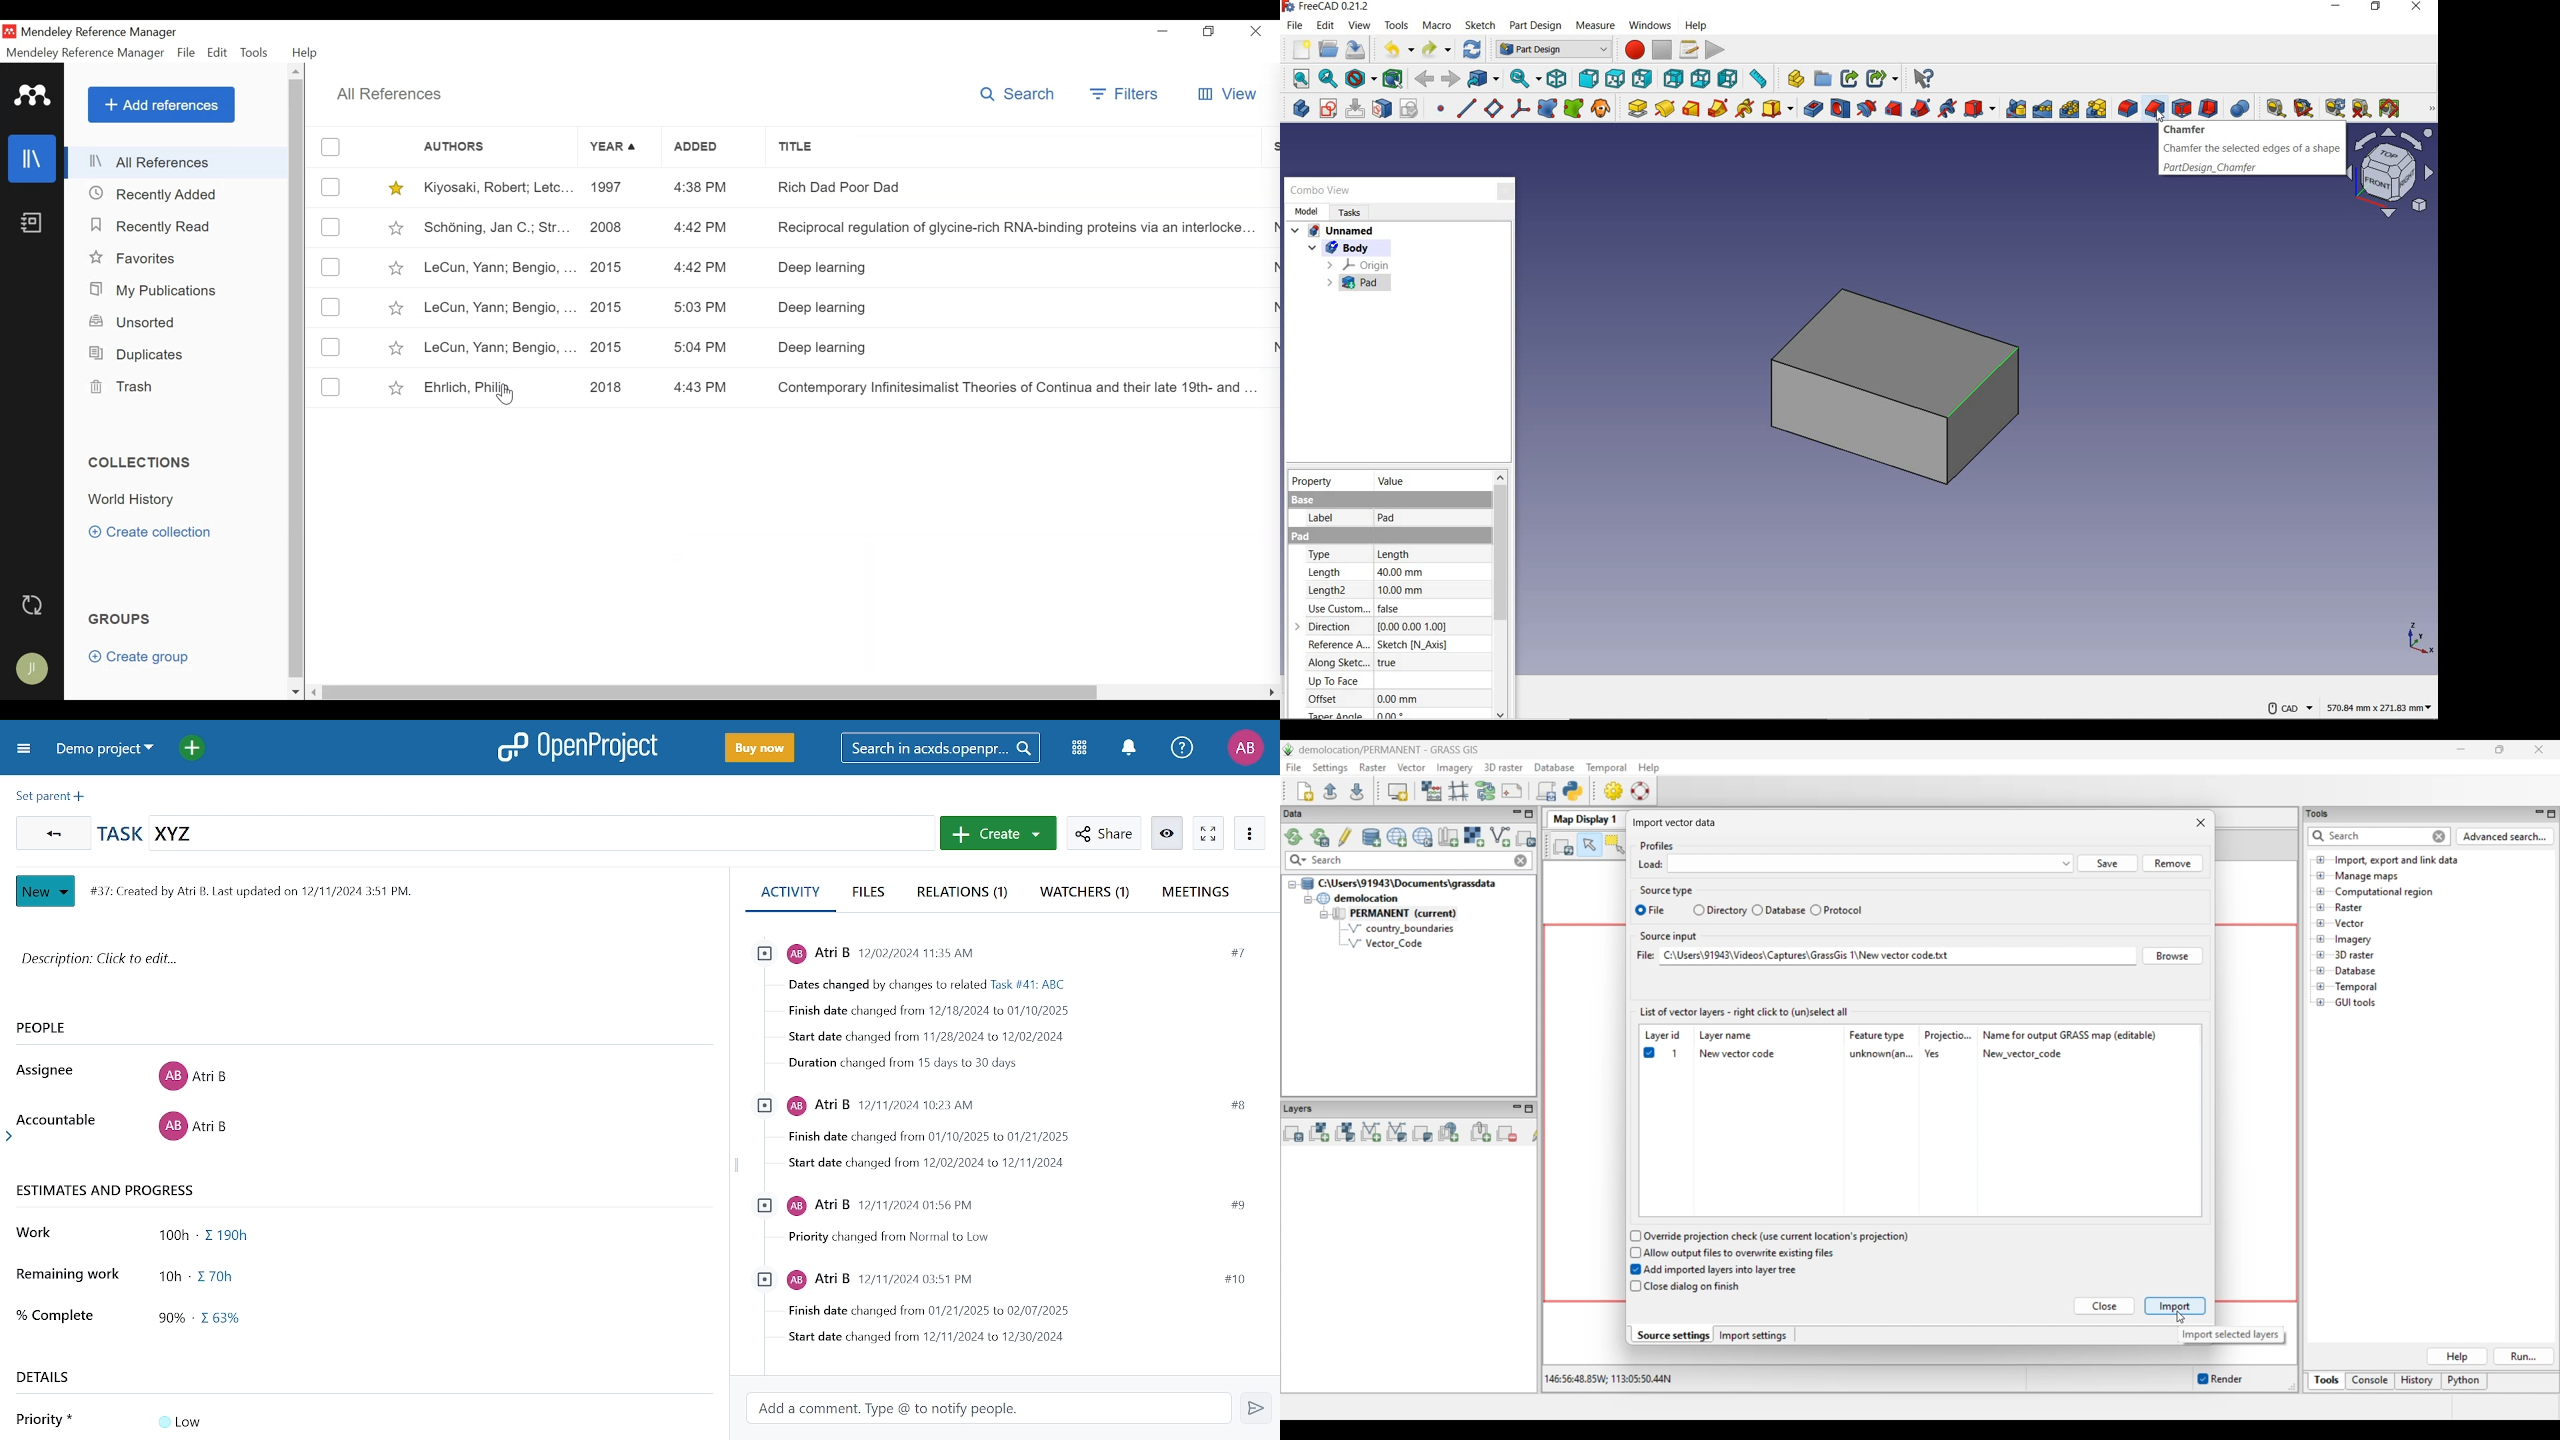 The height and width of the screenshot is (1456, 2576). What do you see at coordinates (1009, 348) in the screenshot?
I see `Deep learning` at bounding box center [1009, 348].